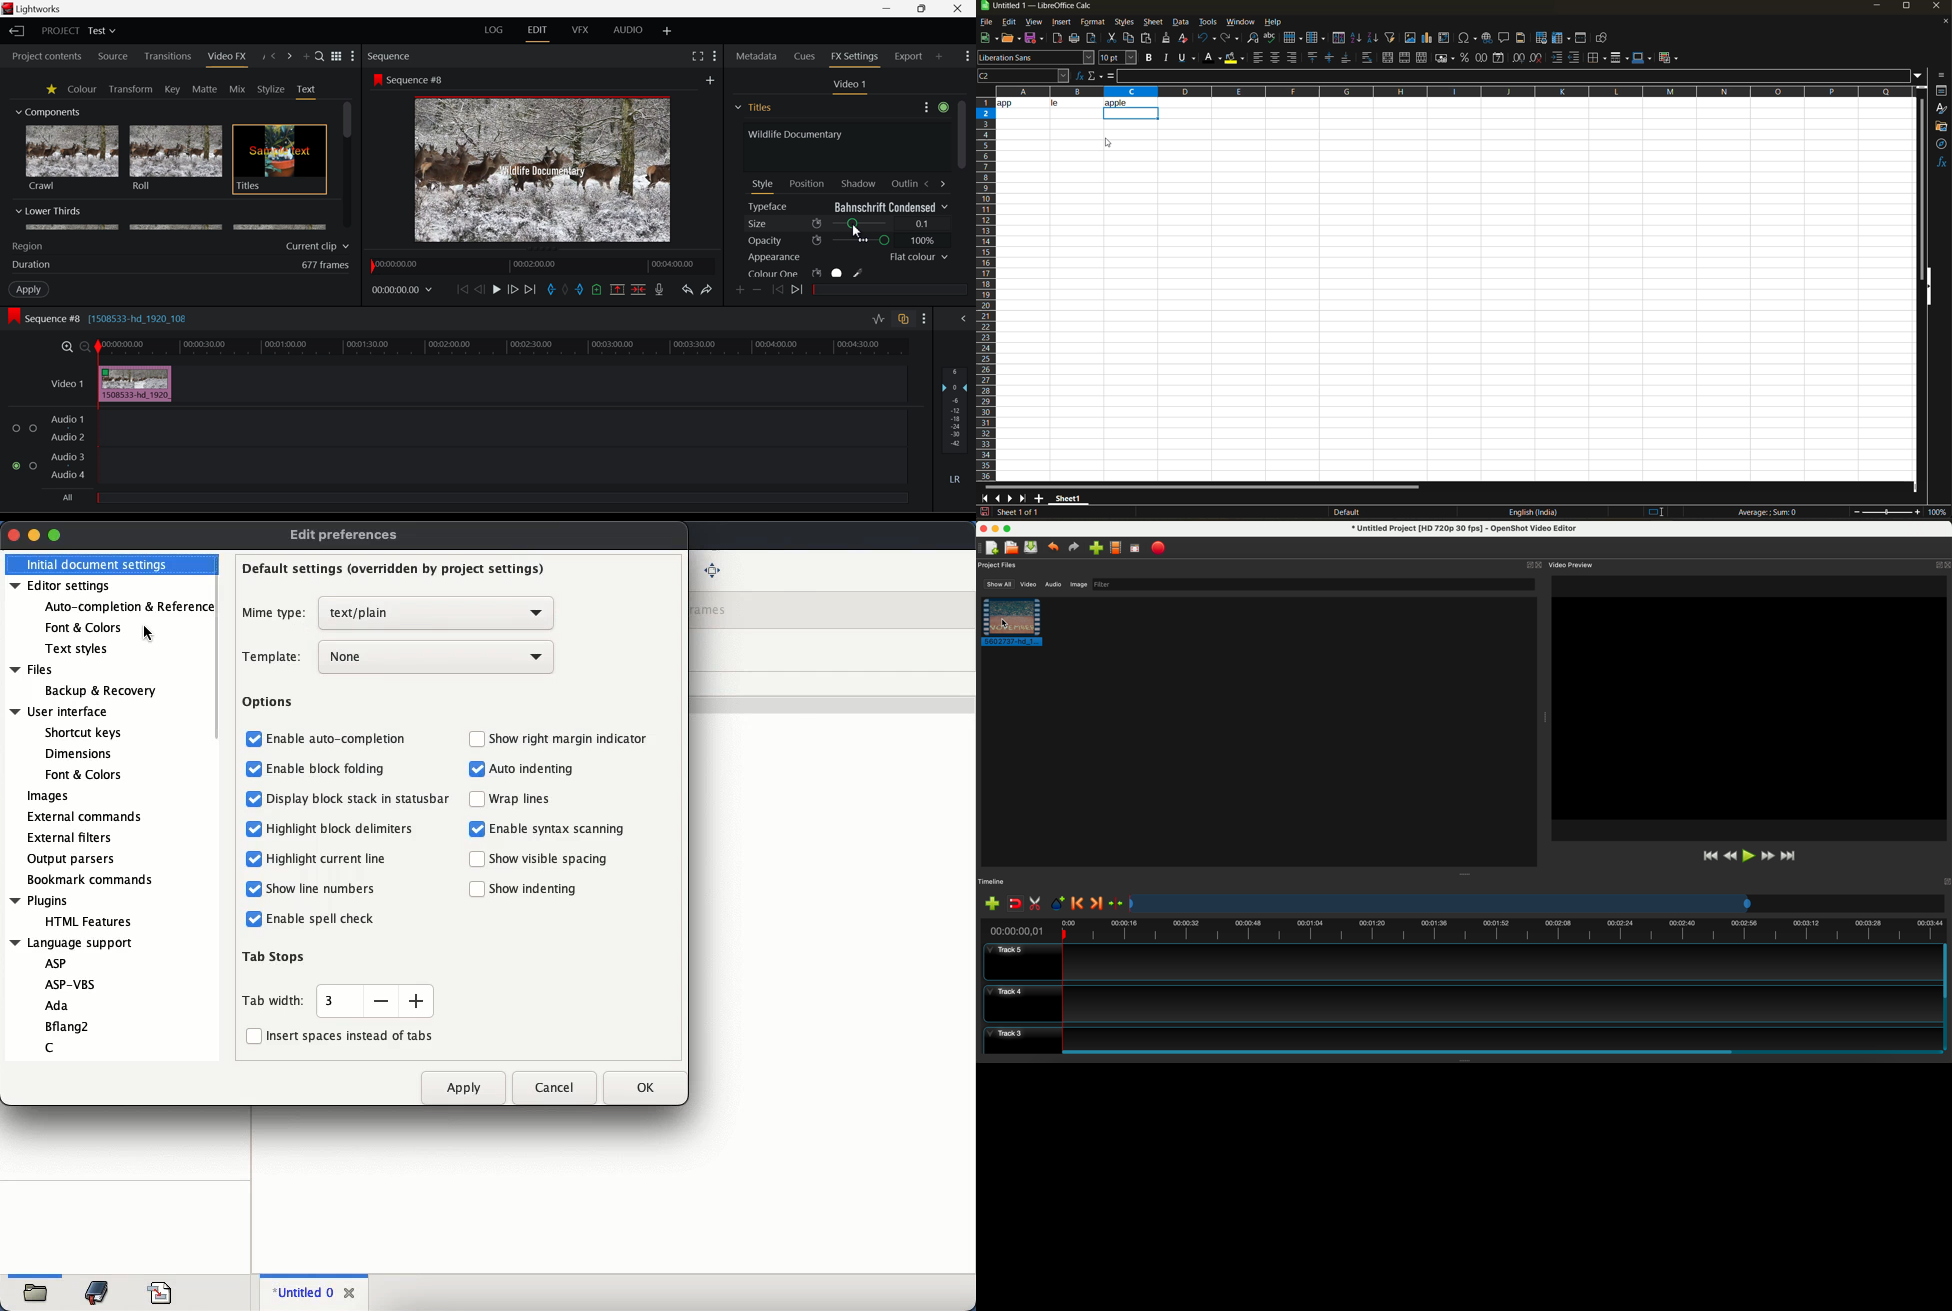 This screenshot has height=1316, width=1960. What do you see at coordinates (1079, 584) in the screenshot?
I see `image` at bounding box center [1079, 584].